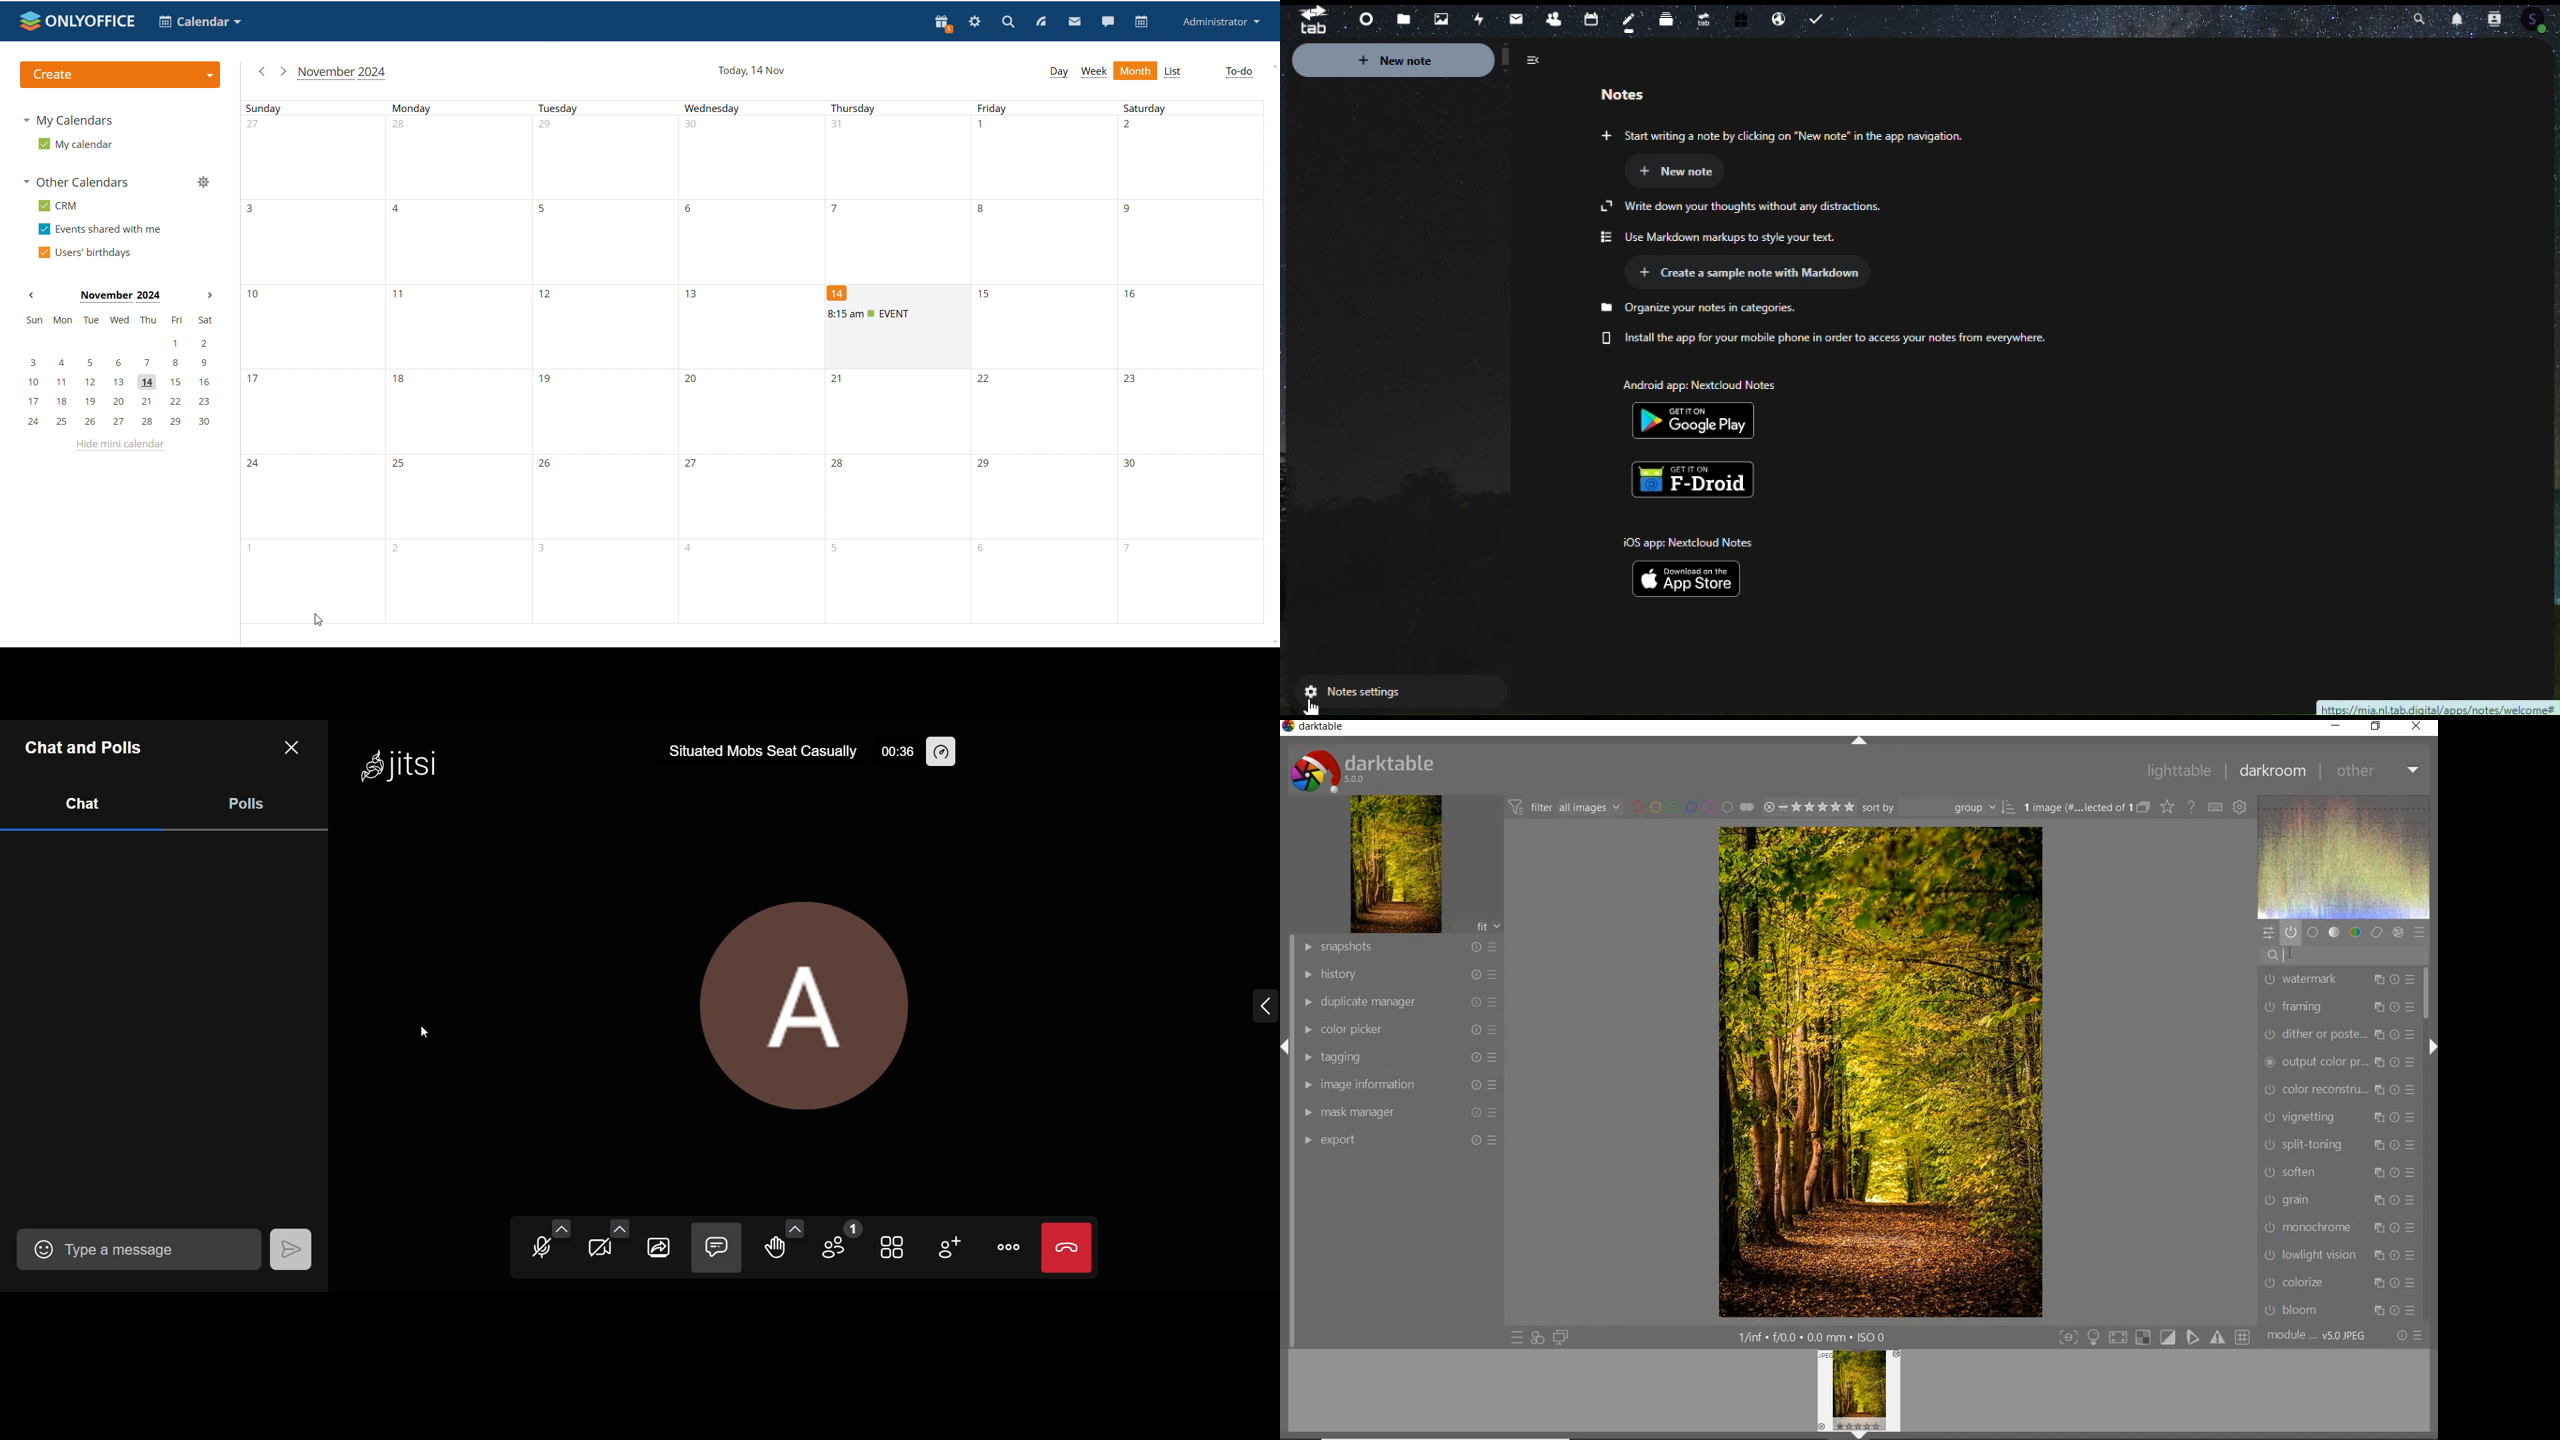 The height and width of the screenshot is (1456, 2576). What do you see at coordinates (1397, 1084) in the screenshot?
I see `image information` at bounding box center [1397, 1084].